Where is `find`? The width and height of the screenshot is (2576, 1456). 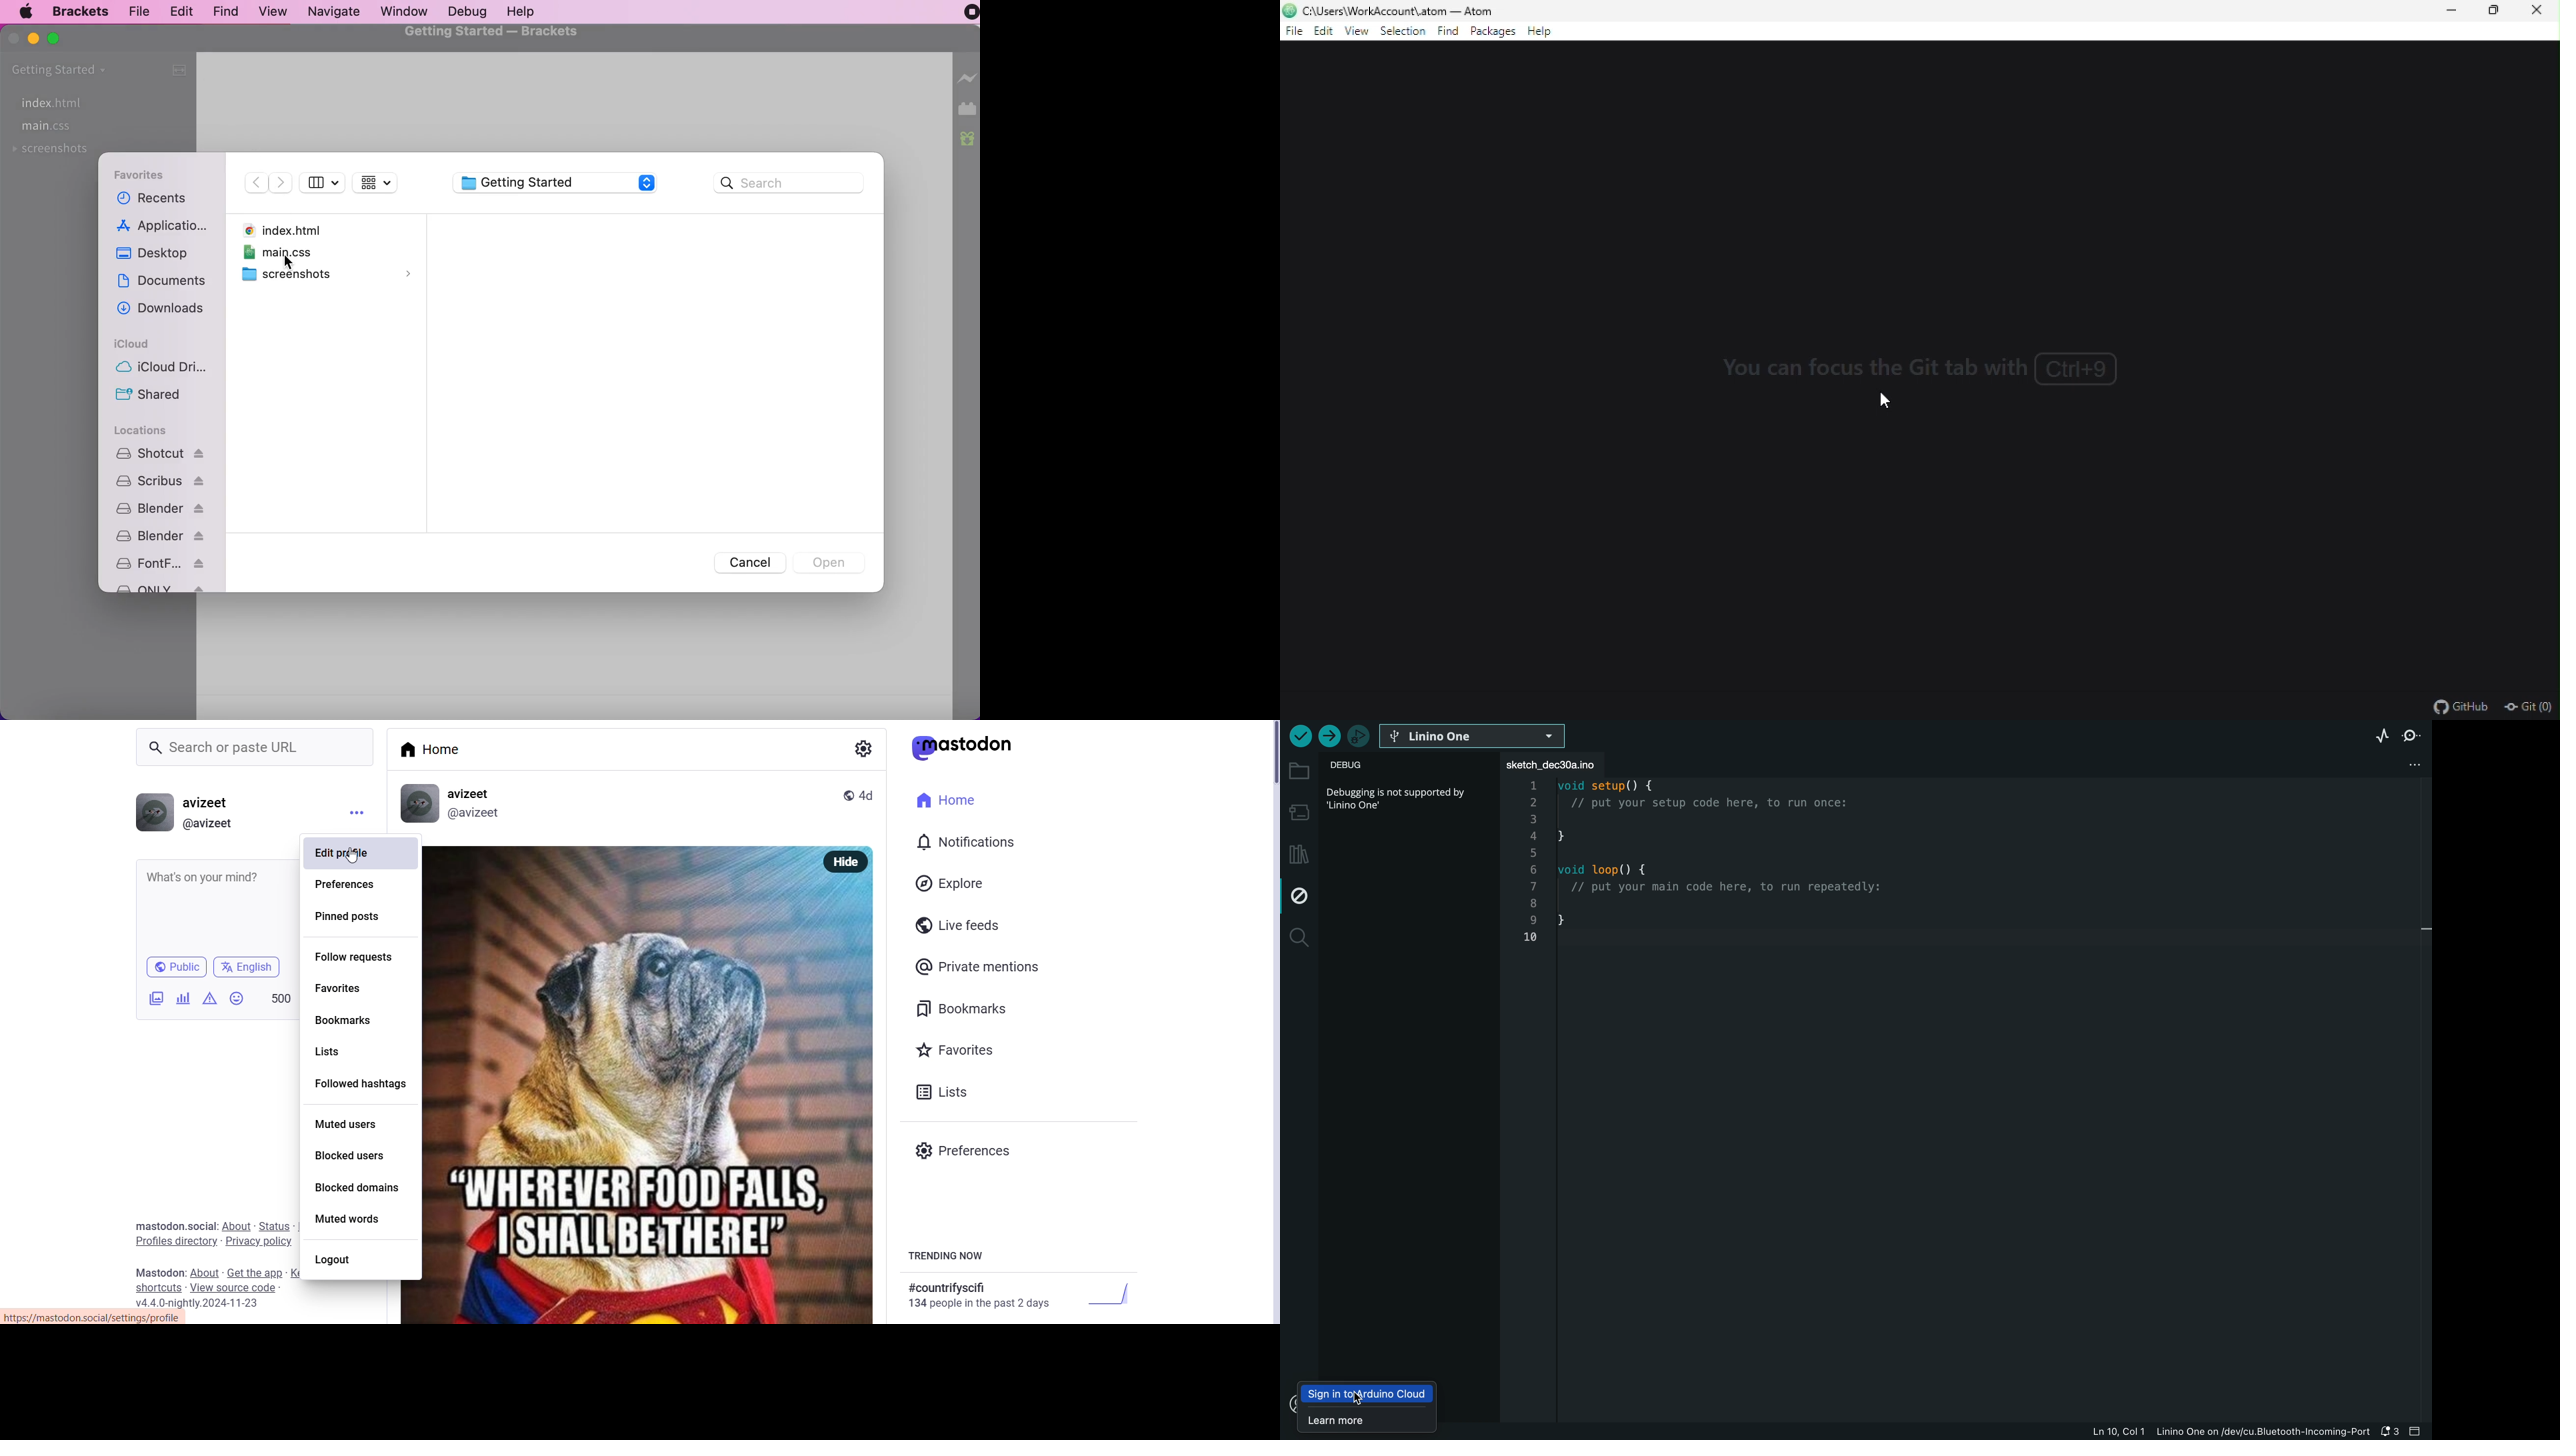 find is located at coordinates (228, 11).